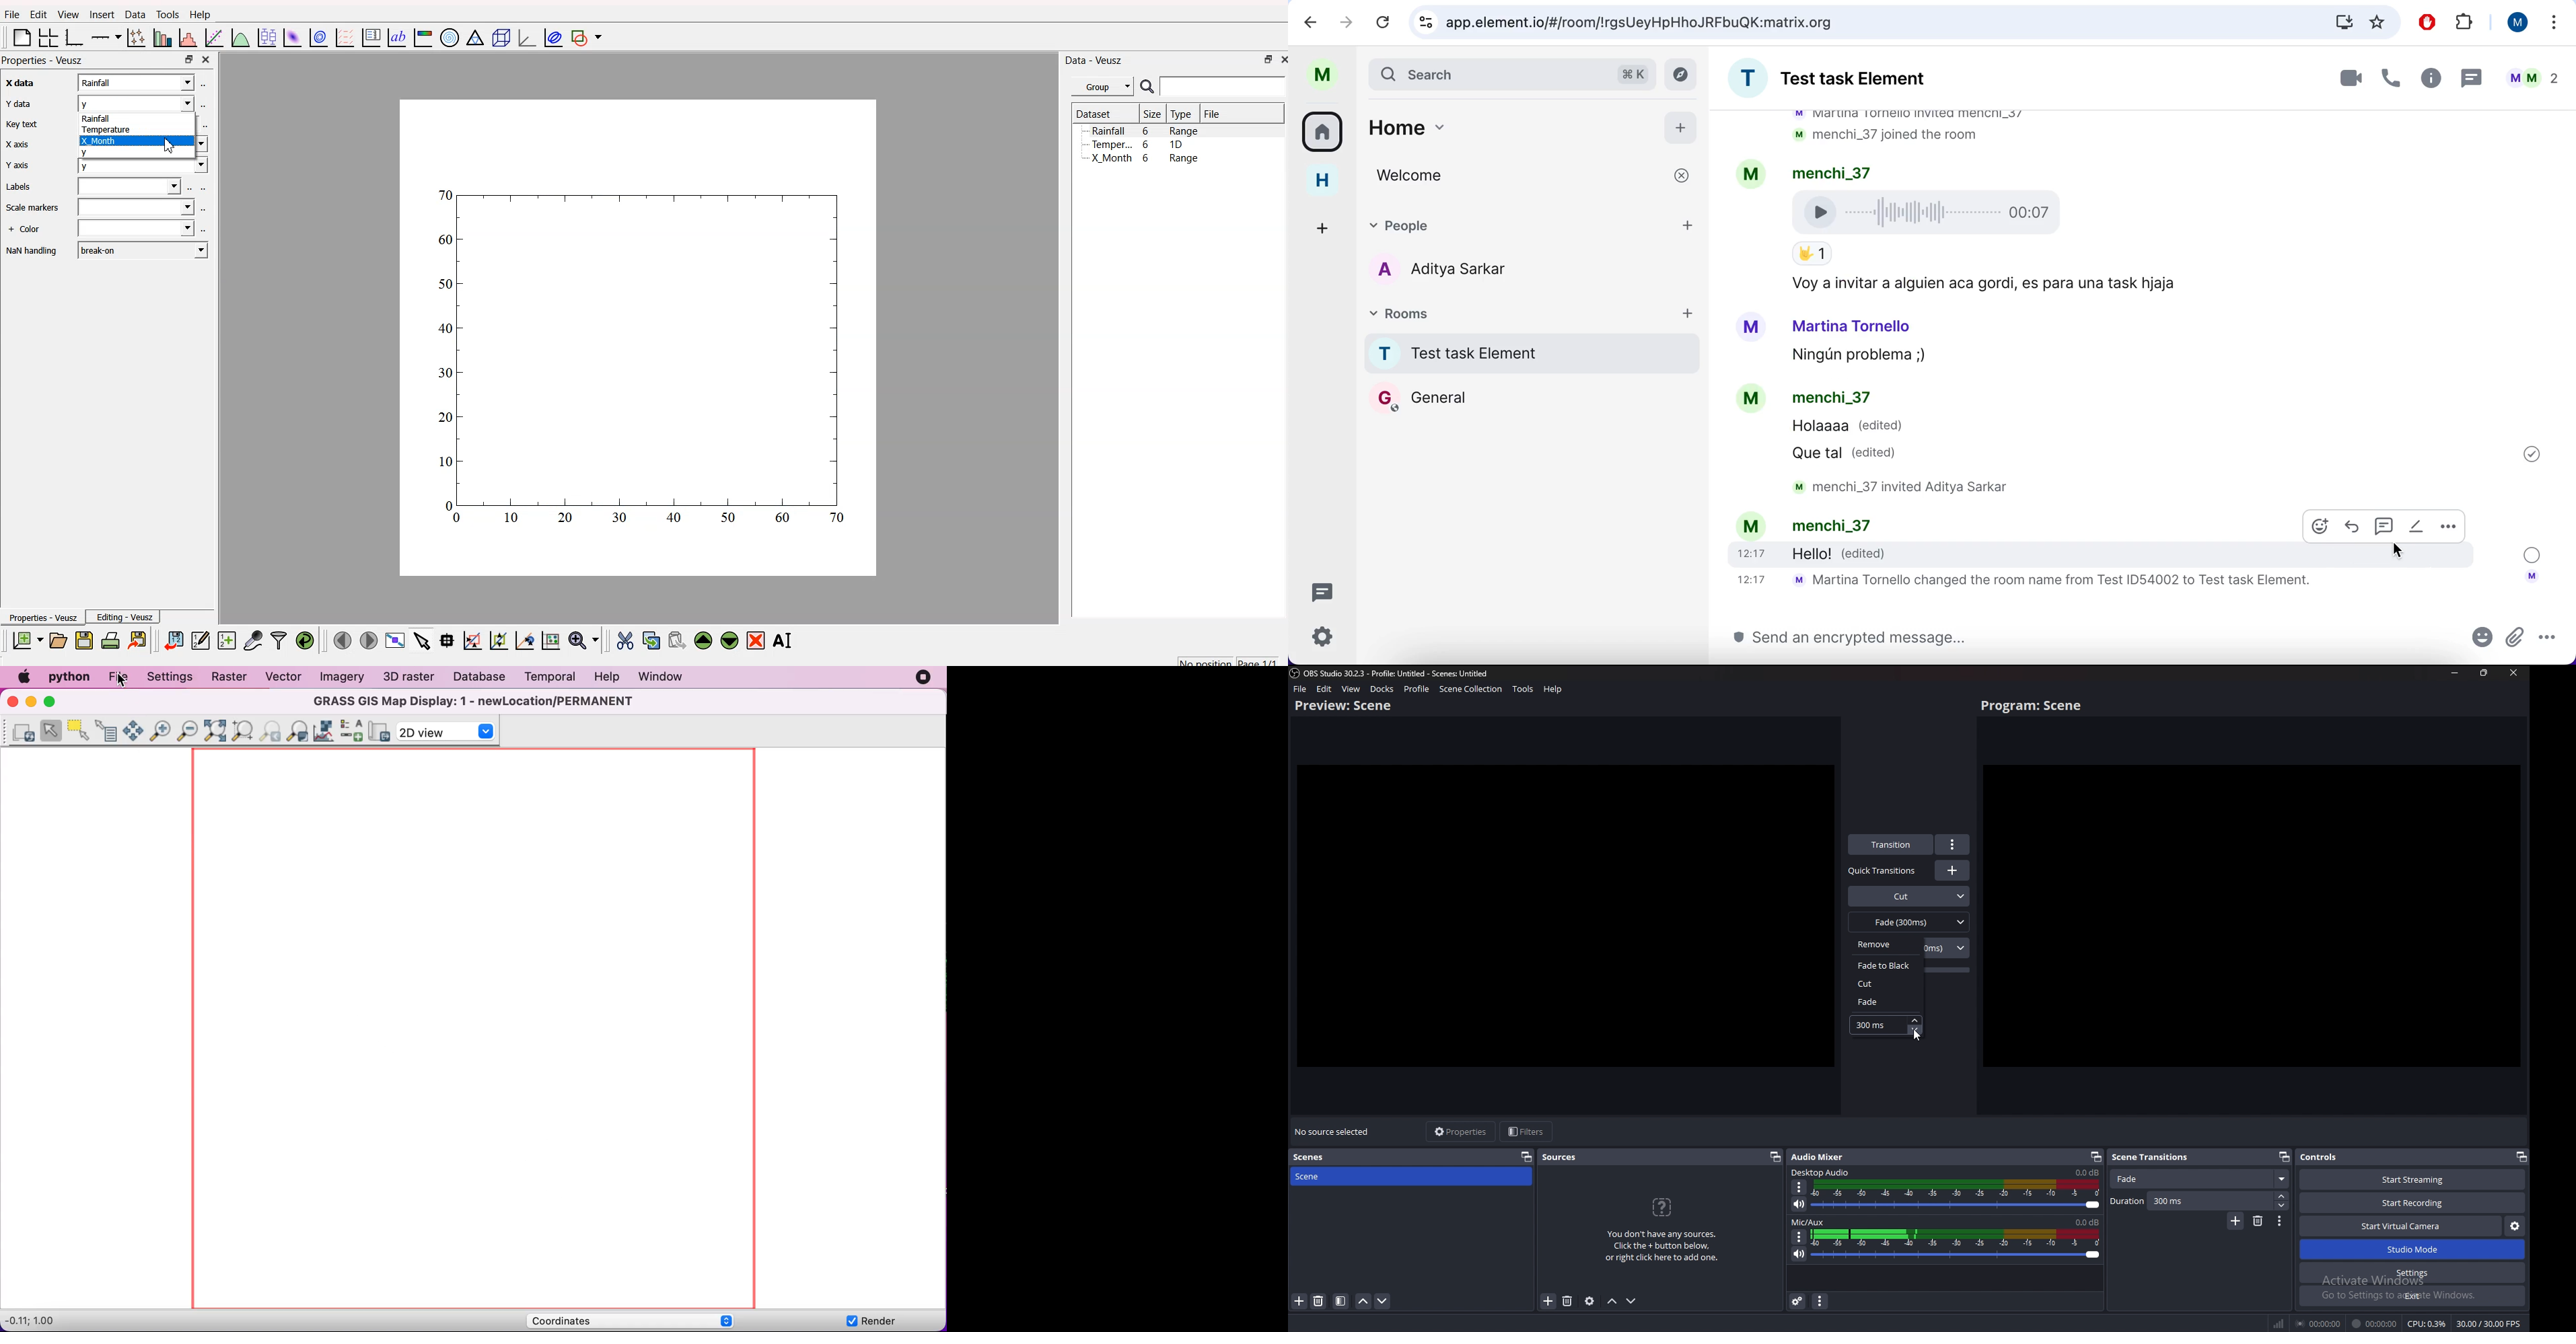 The width and height of the screenshot is (2576, 1344). Describe the element at coordinates (2456, 672) in the screenshot. I see `minimize` at that location.